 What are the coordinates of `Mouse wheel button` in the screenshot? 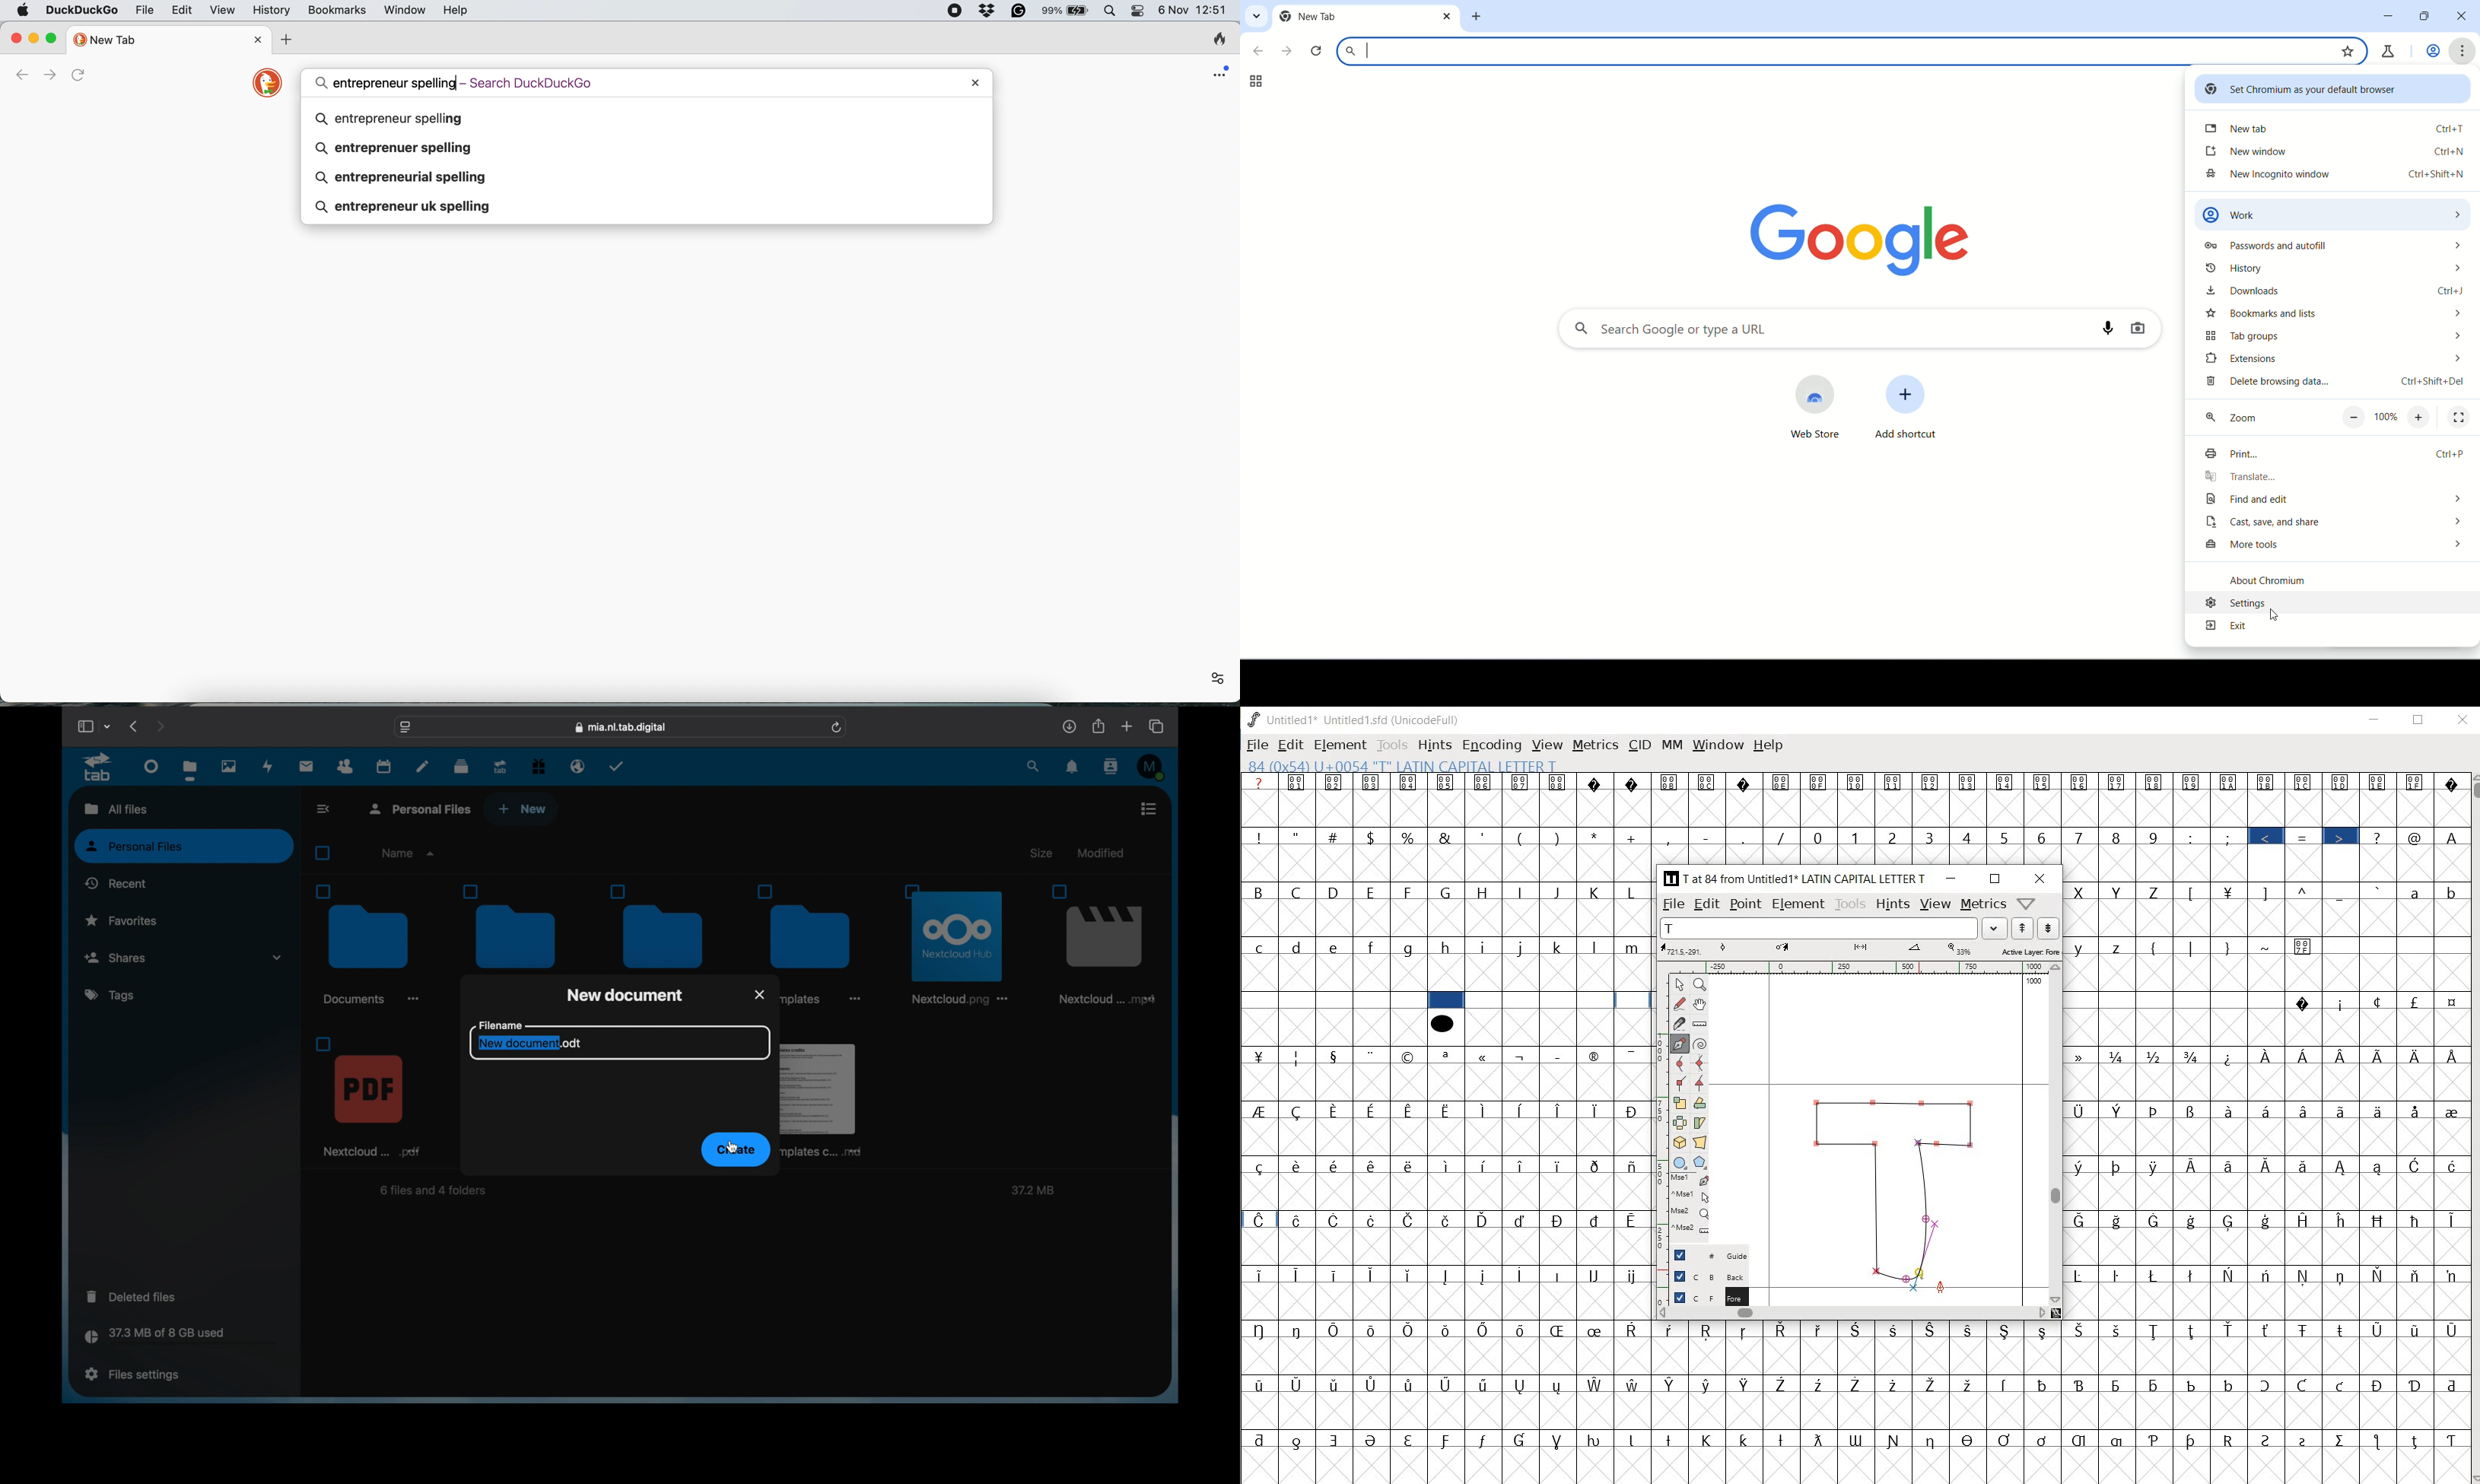 It's located at (1691, 1212).